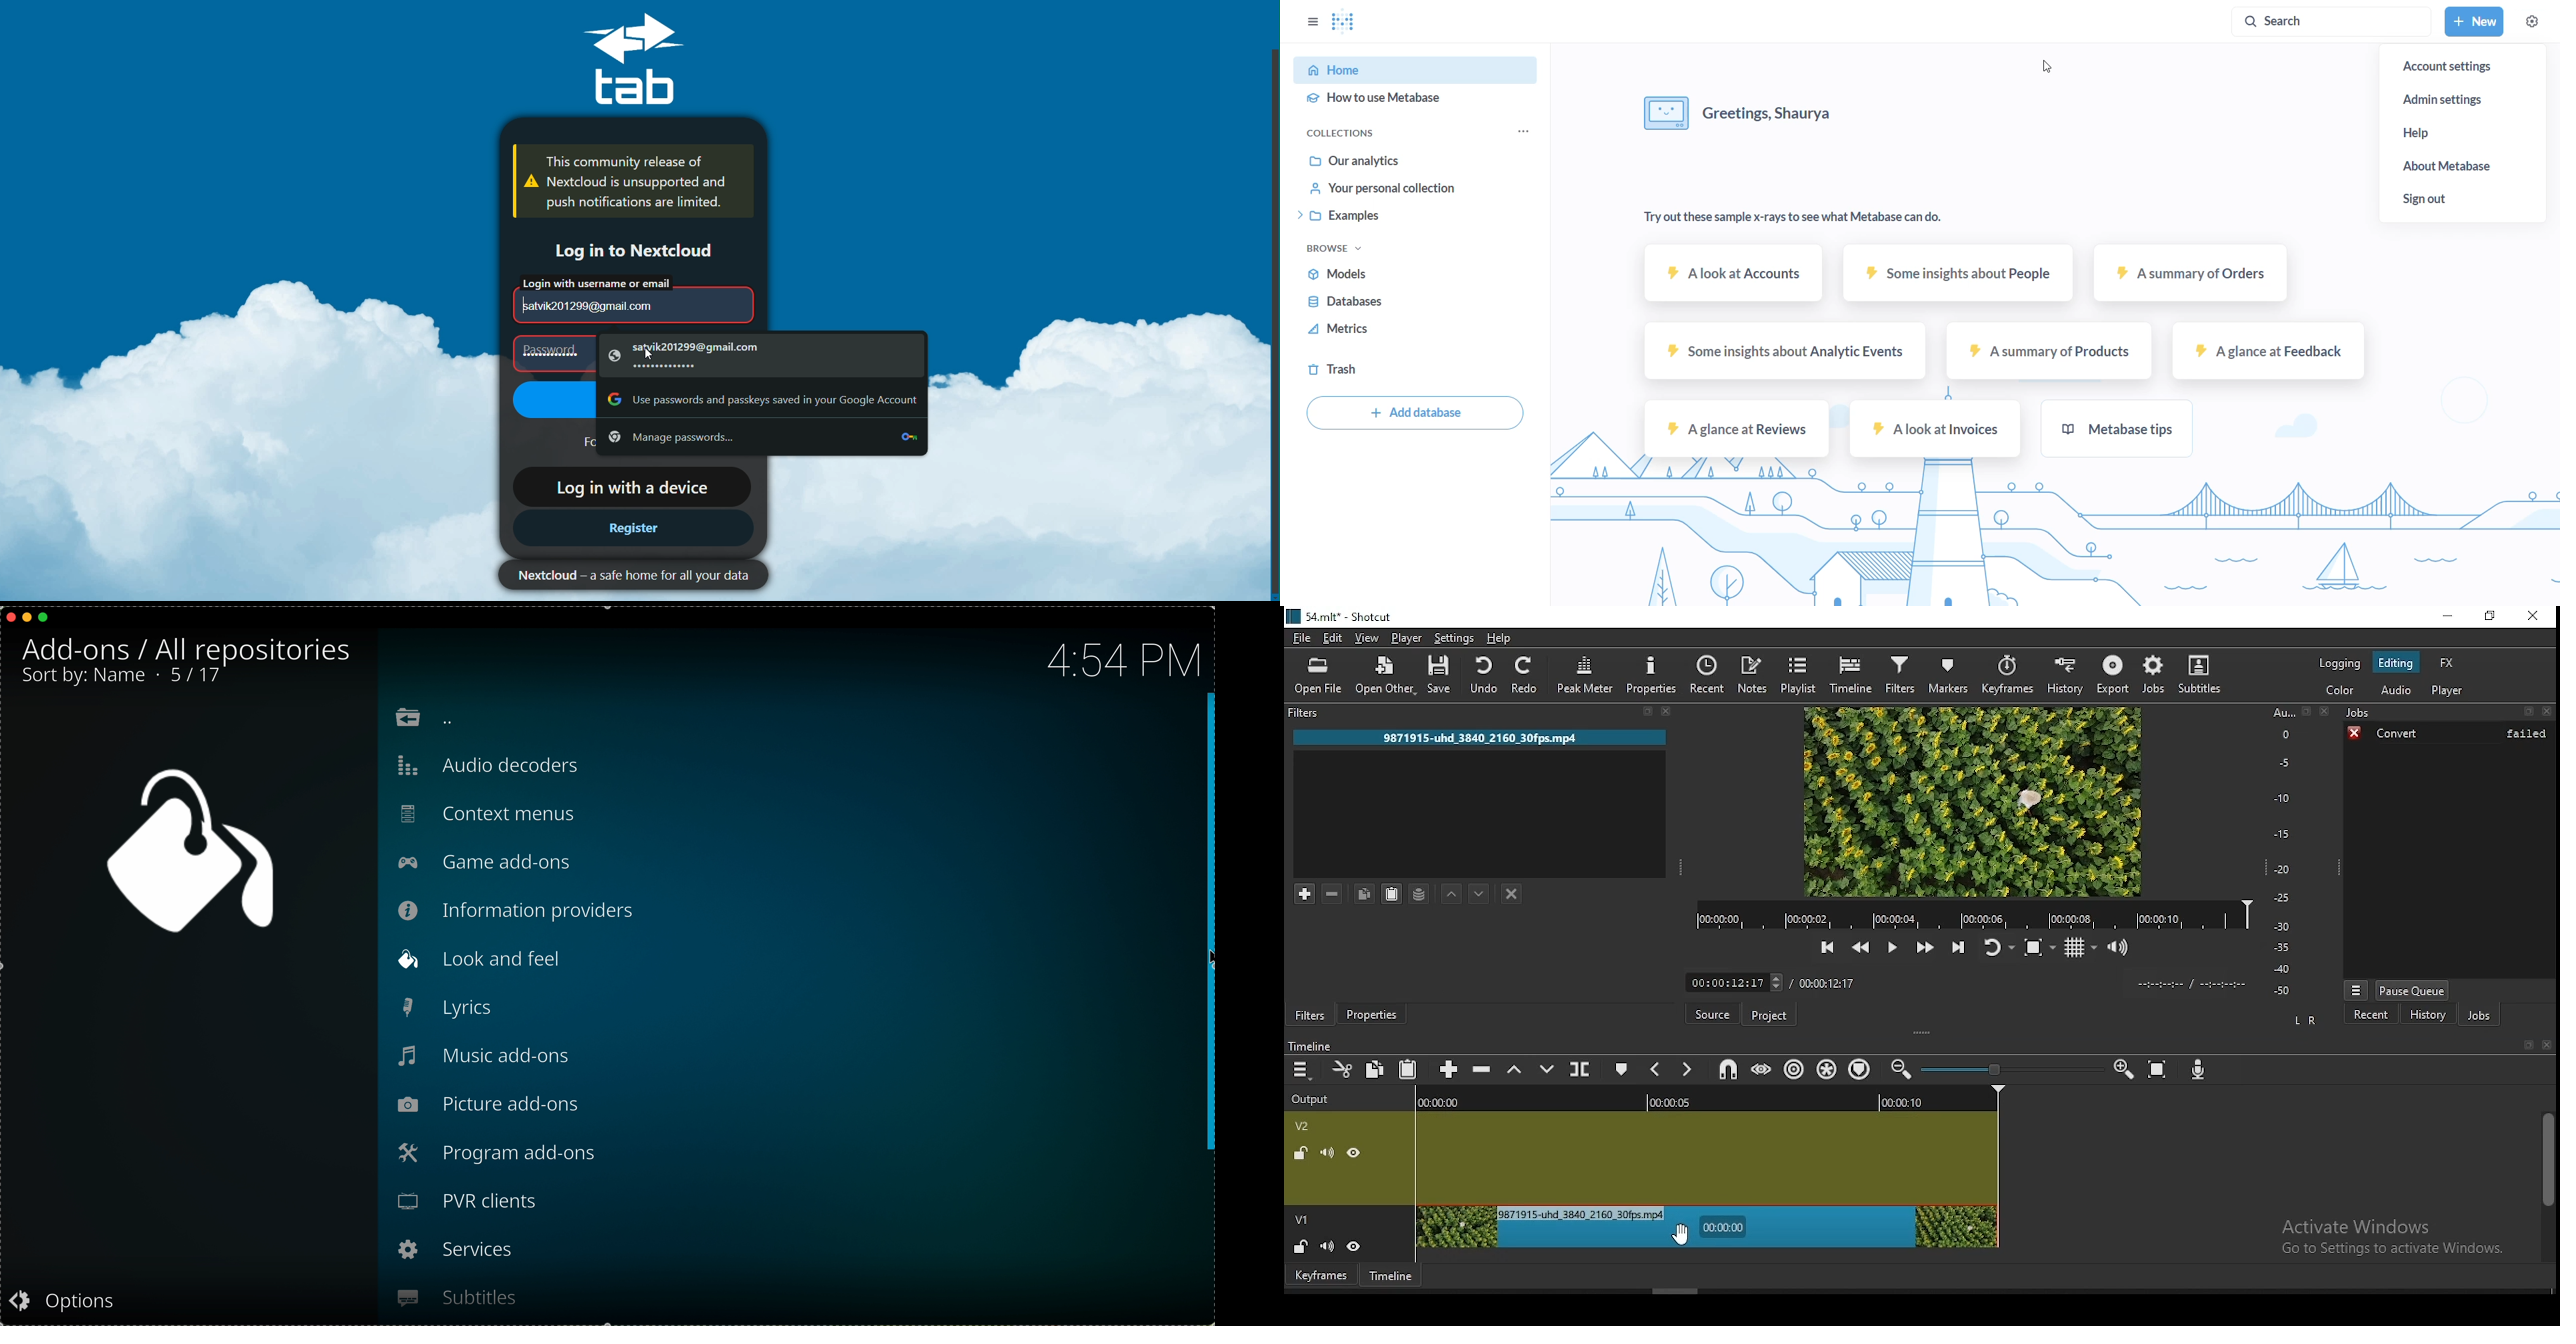  What do you see at coordinates (628, 486) in the screenshot?
I see `Log in with a device` at bounding box center [628, 486].